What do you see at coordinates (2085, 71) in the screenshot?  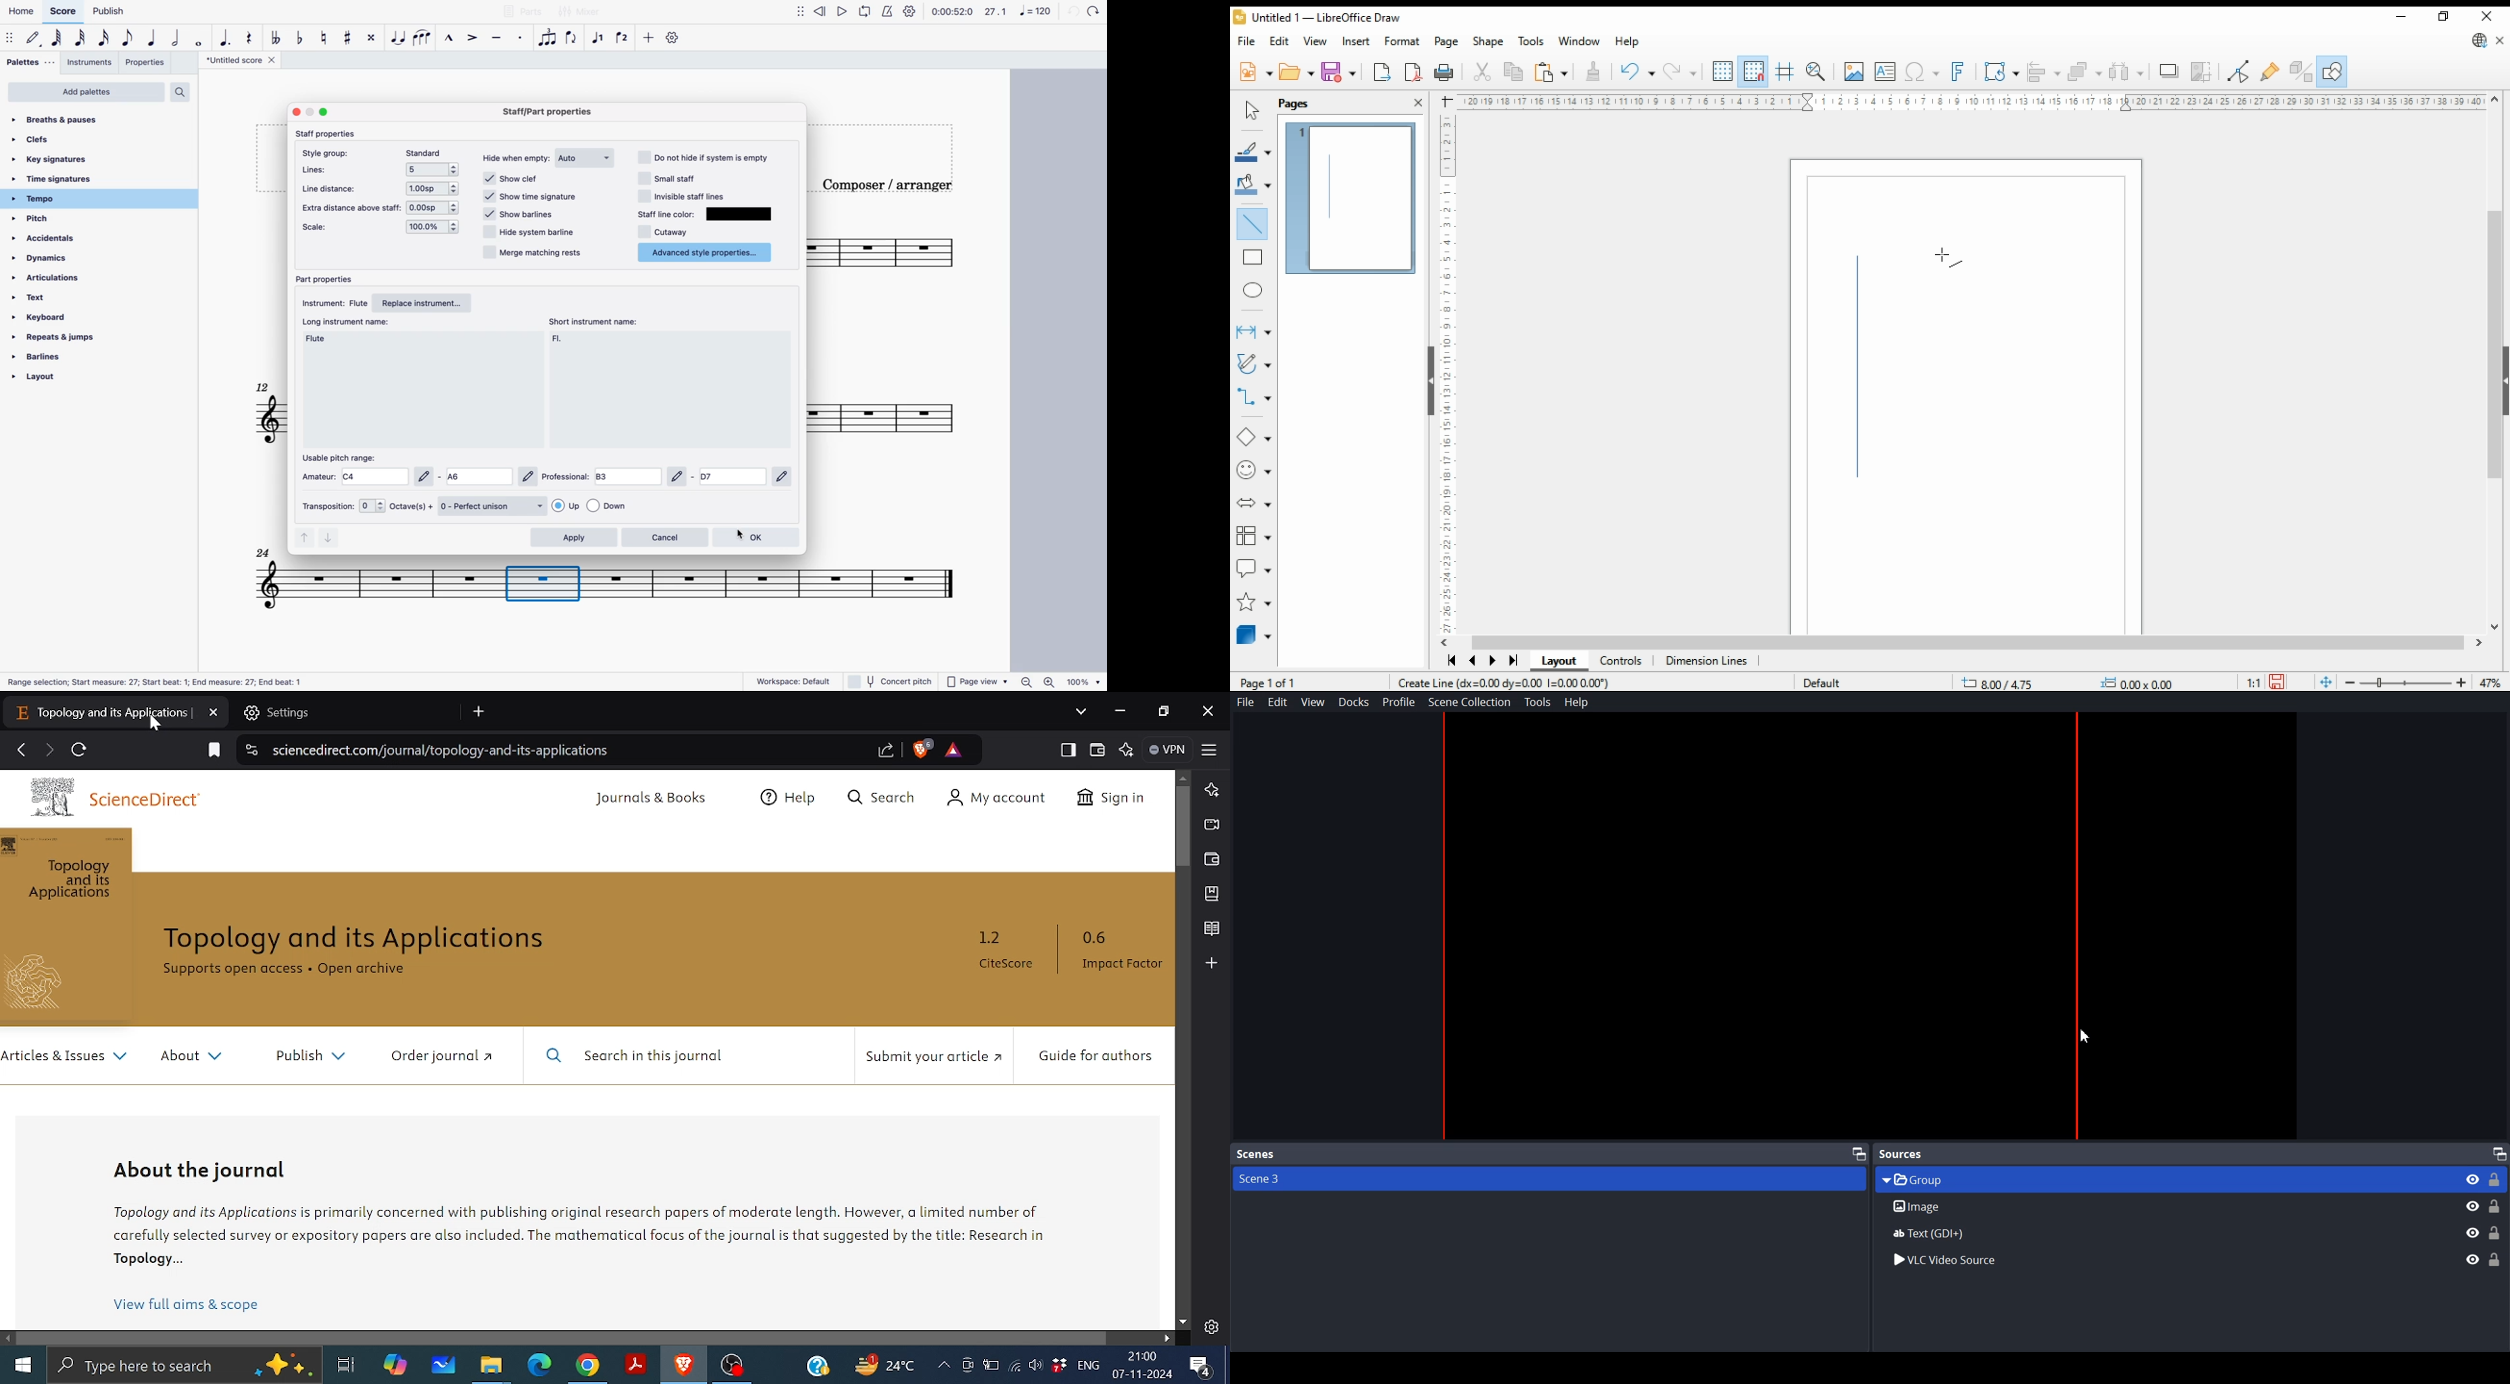 I see `arrange` at bounding box center [2085, 71].